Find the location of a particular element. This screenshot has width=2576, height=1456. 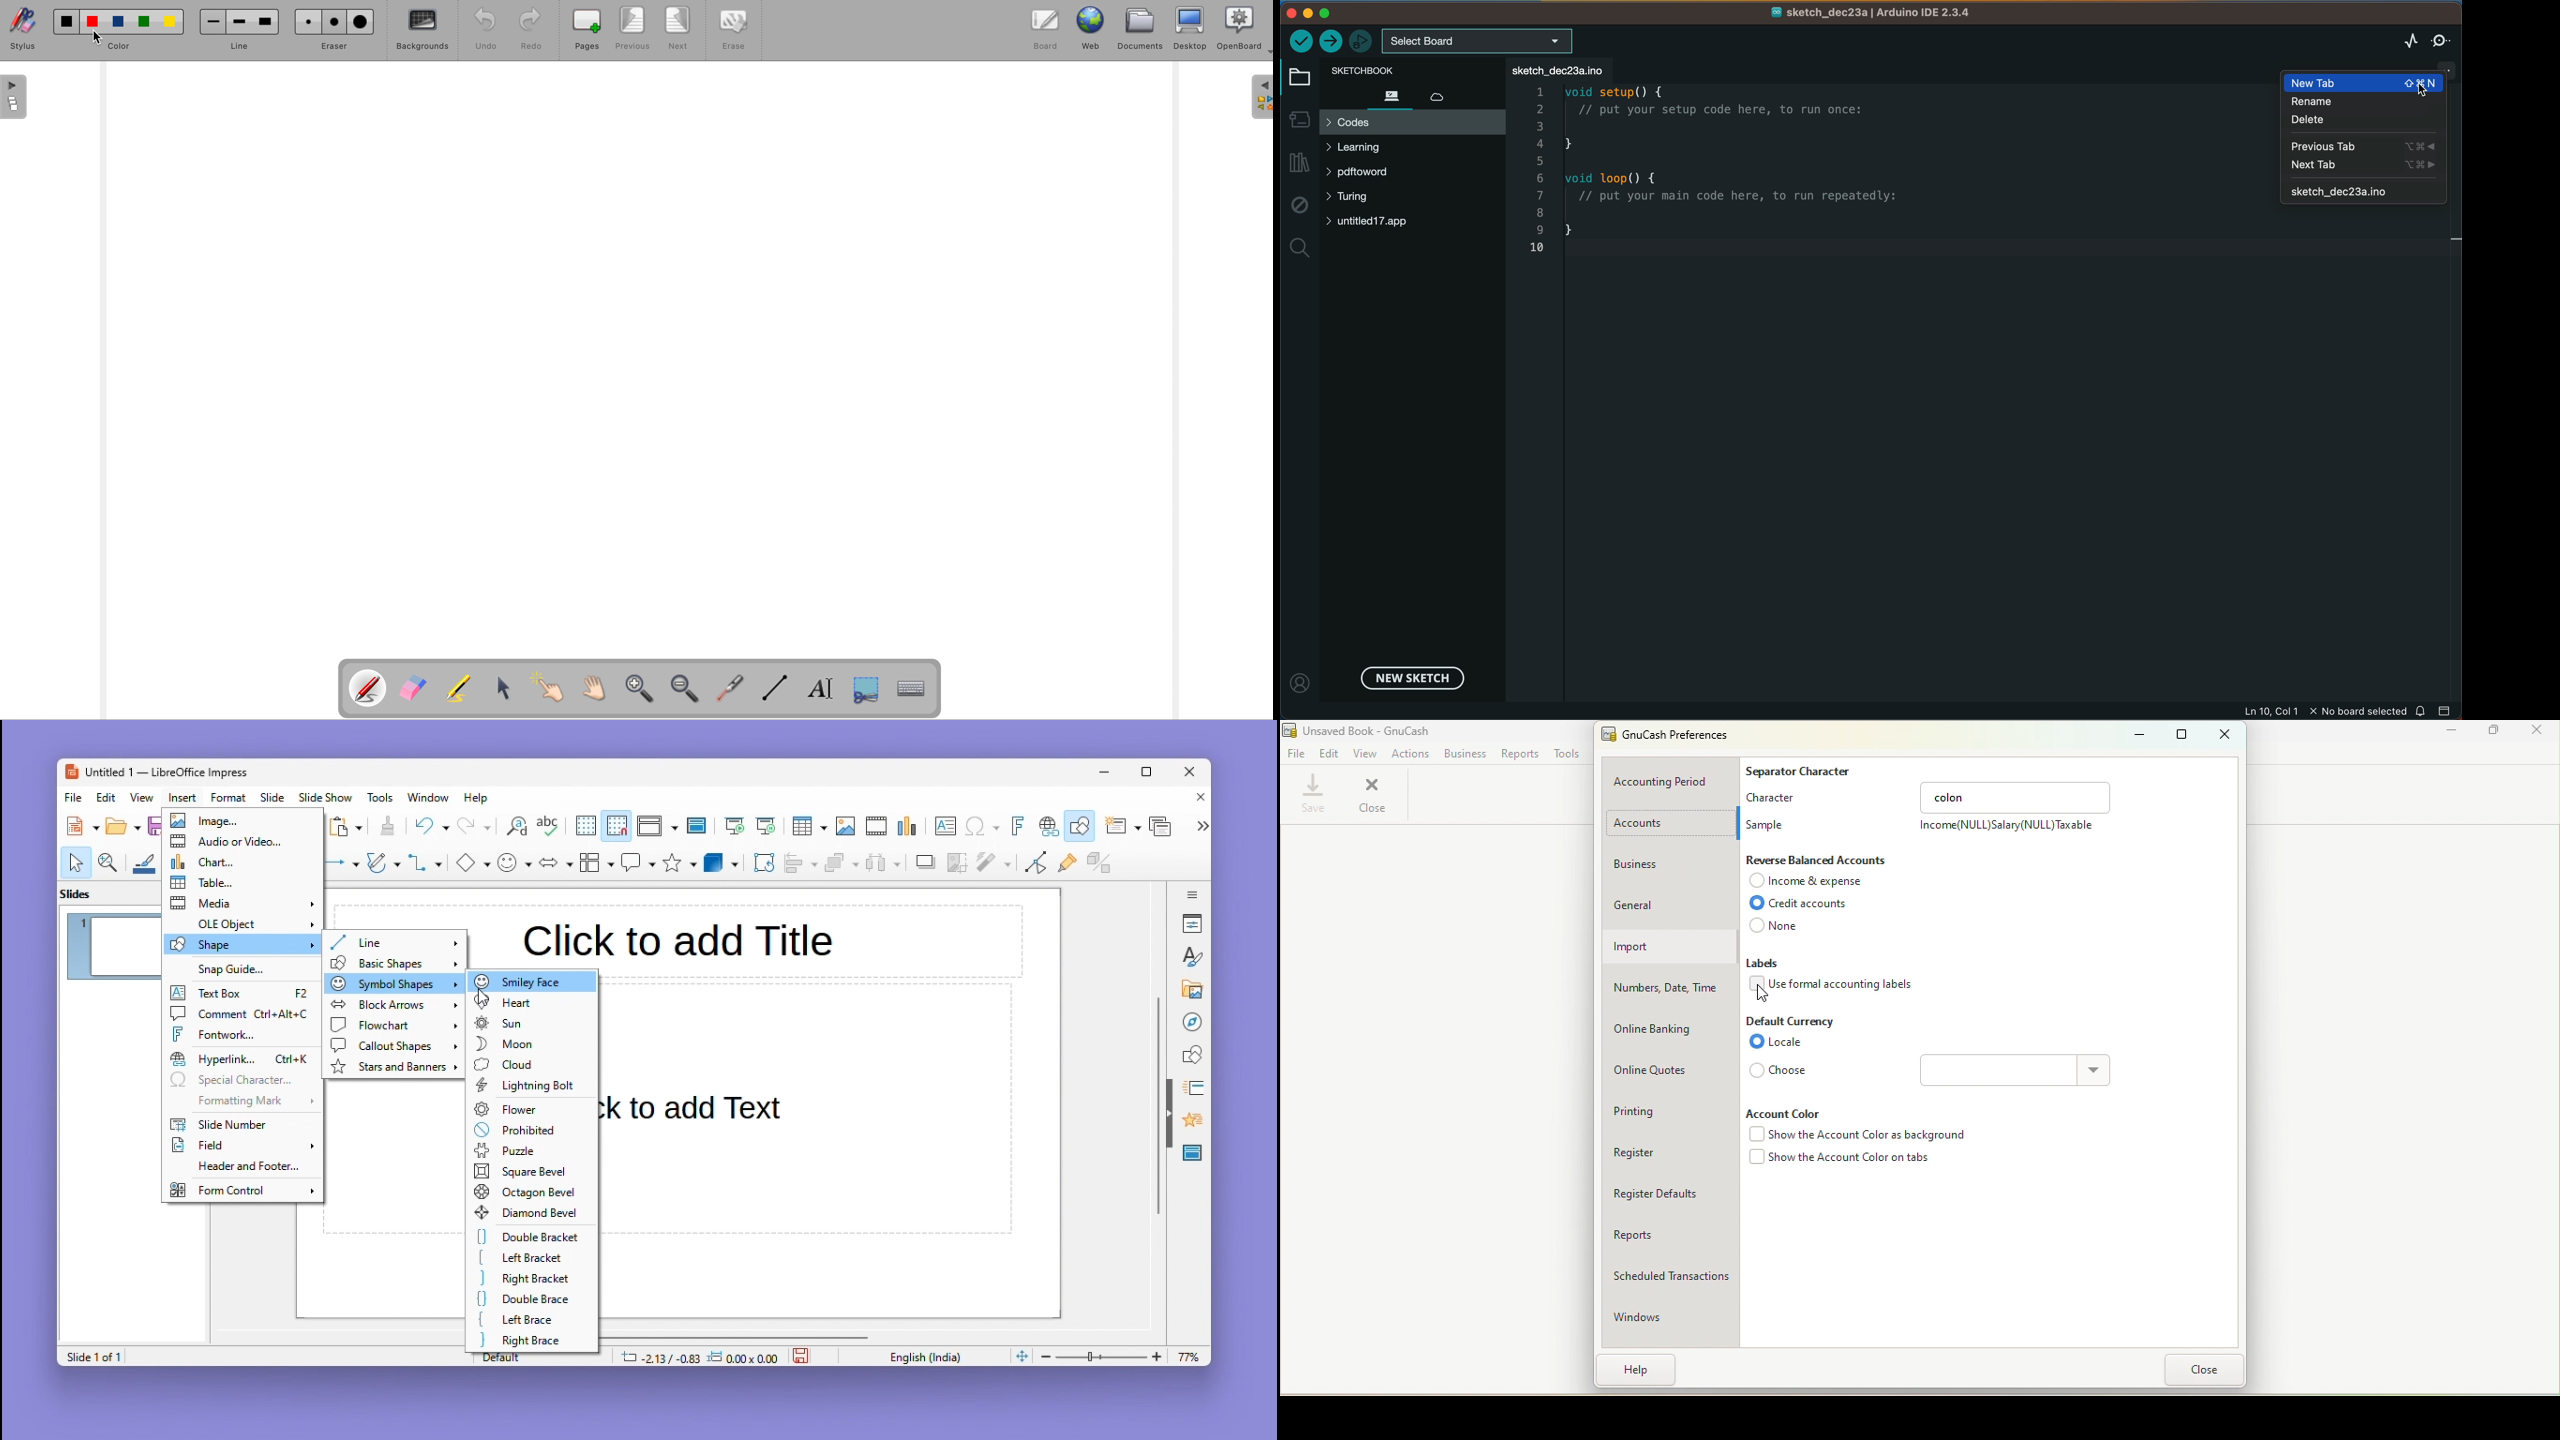

Sidebar settings is located at coordinates (1193, 892).